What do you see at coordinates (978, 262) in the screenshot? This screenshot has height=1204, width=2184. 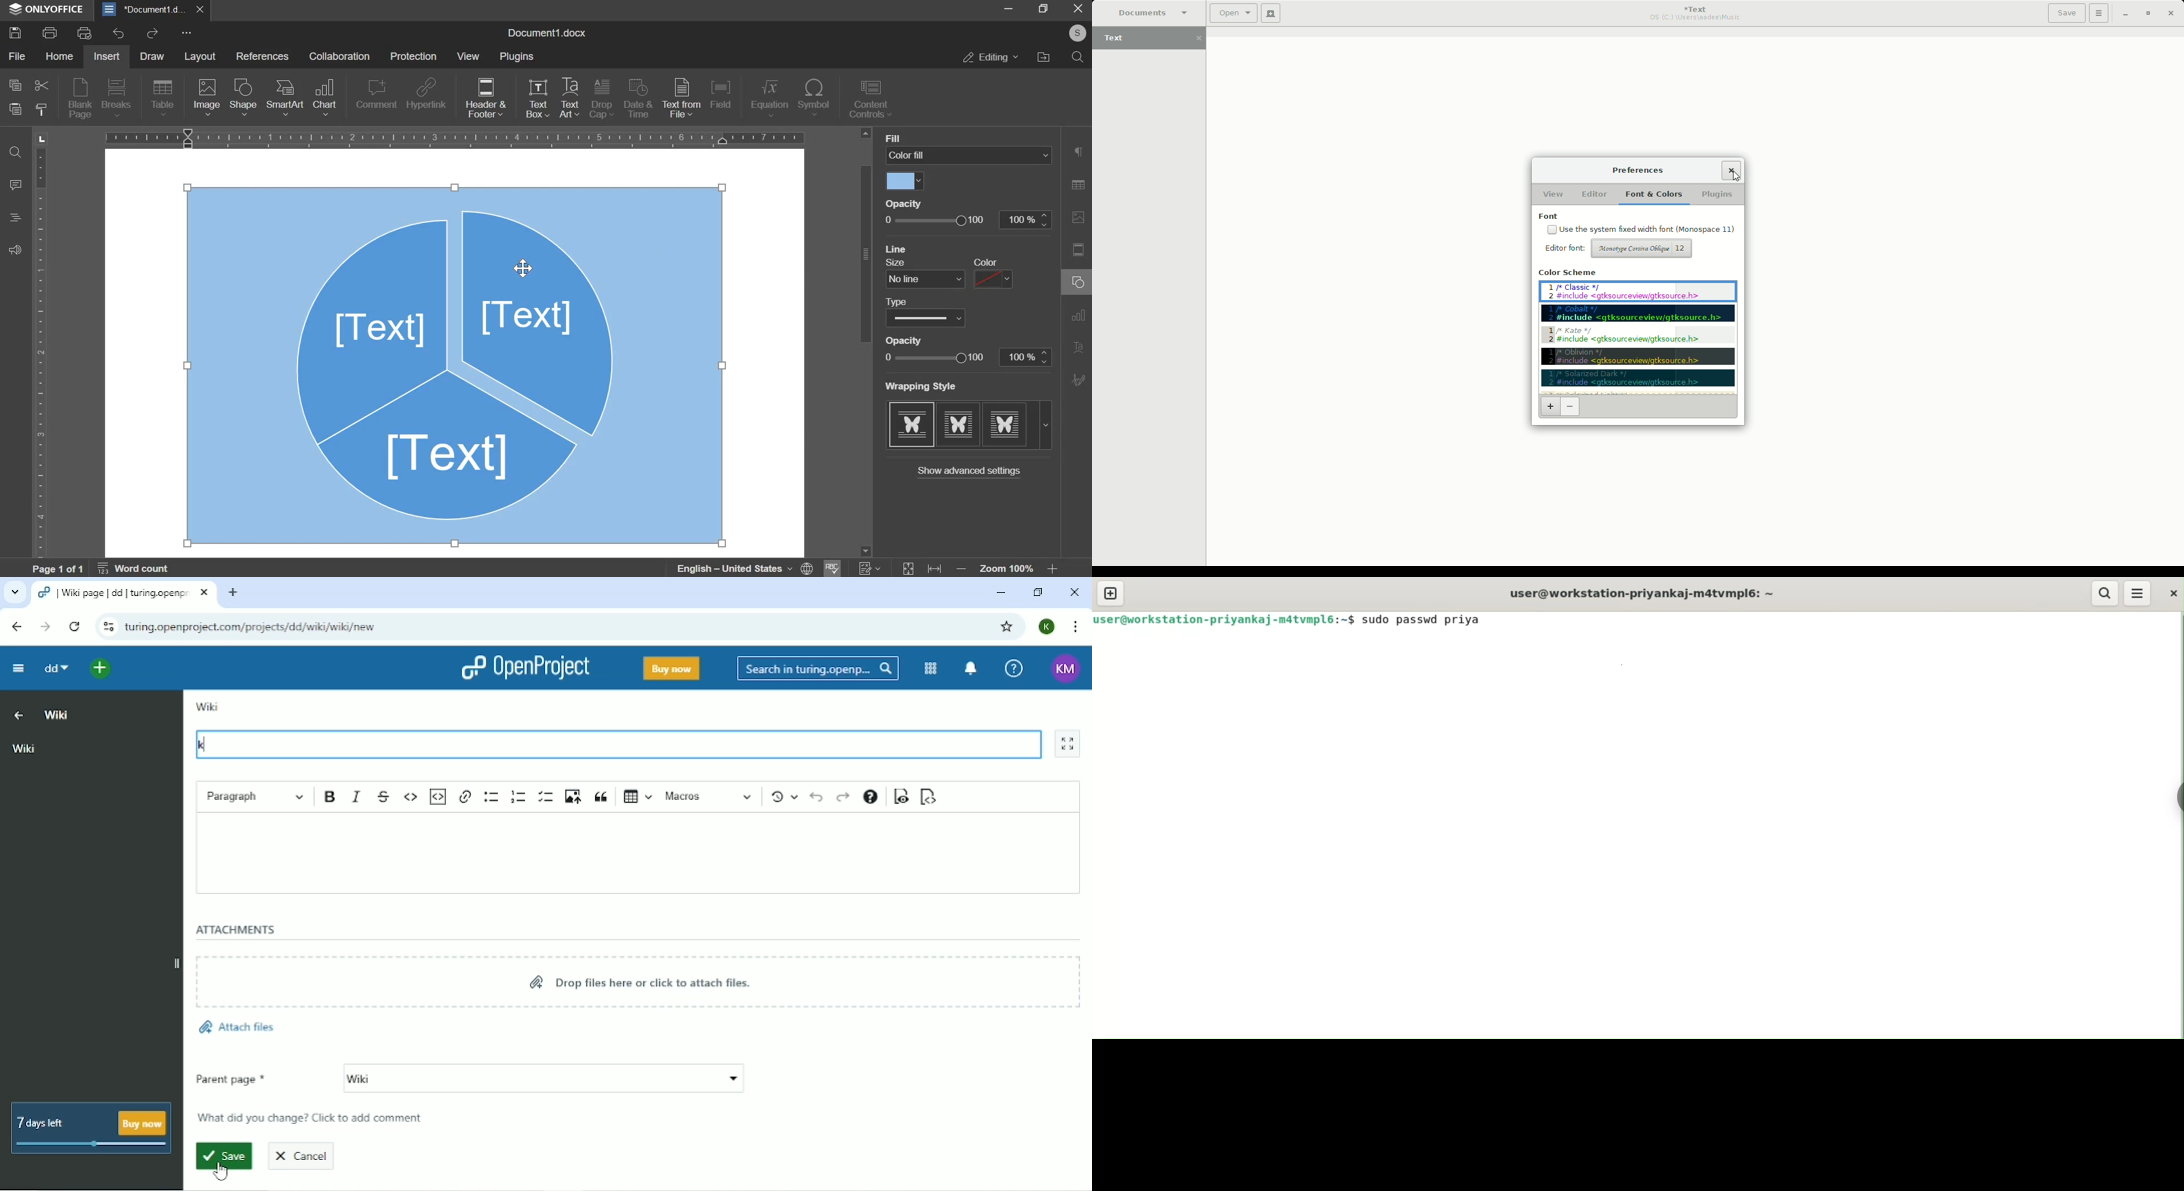 I see `` at bounding box center [978, 262].